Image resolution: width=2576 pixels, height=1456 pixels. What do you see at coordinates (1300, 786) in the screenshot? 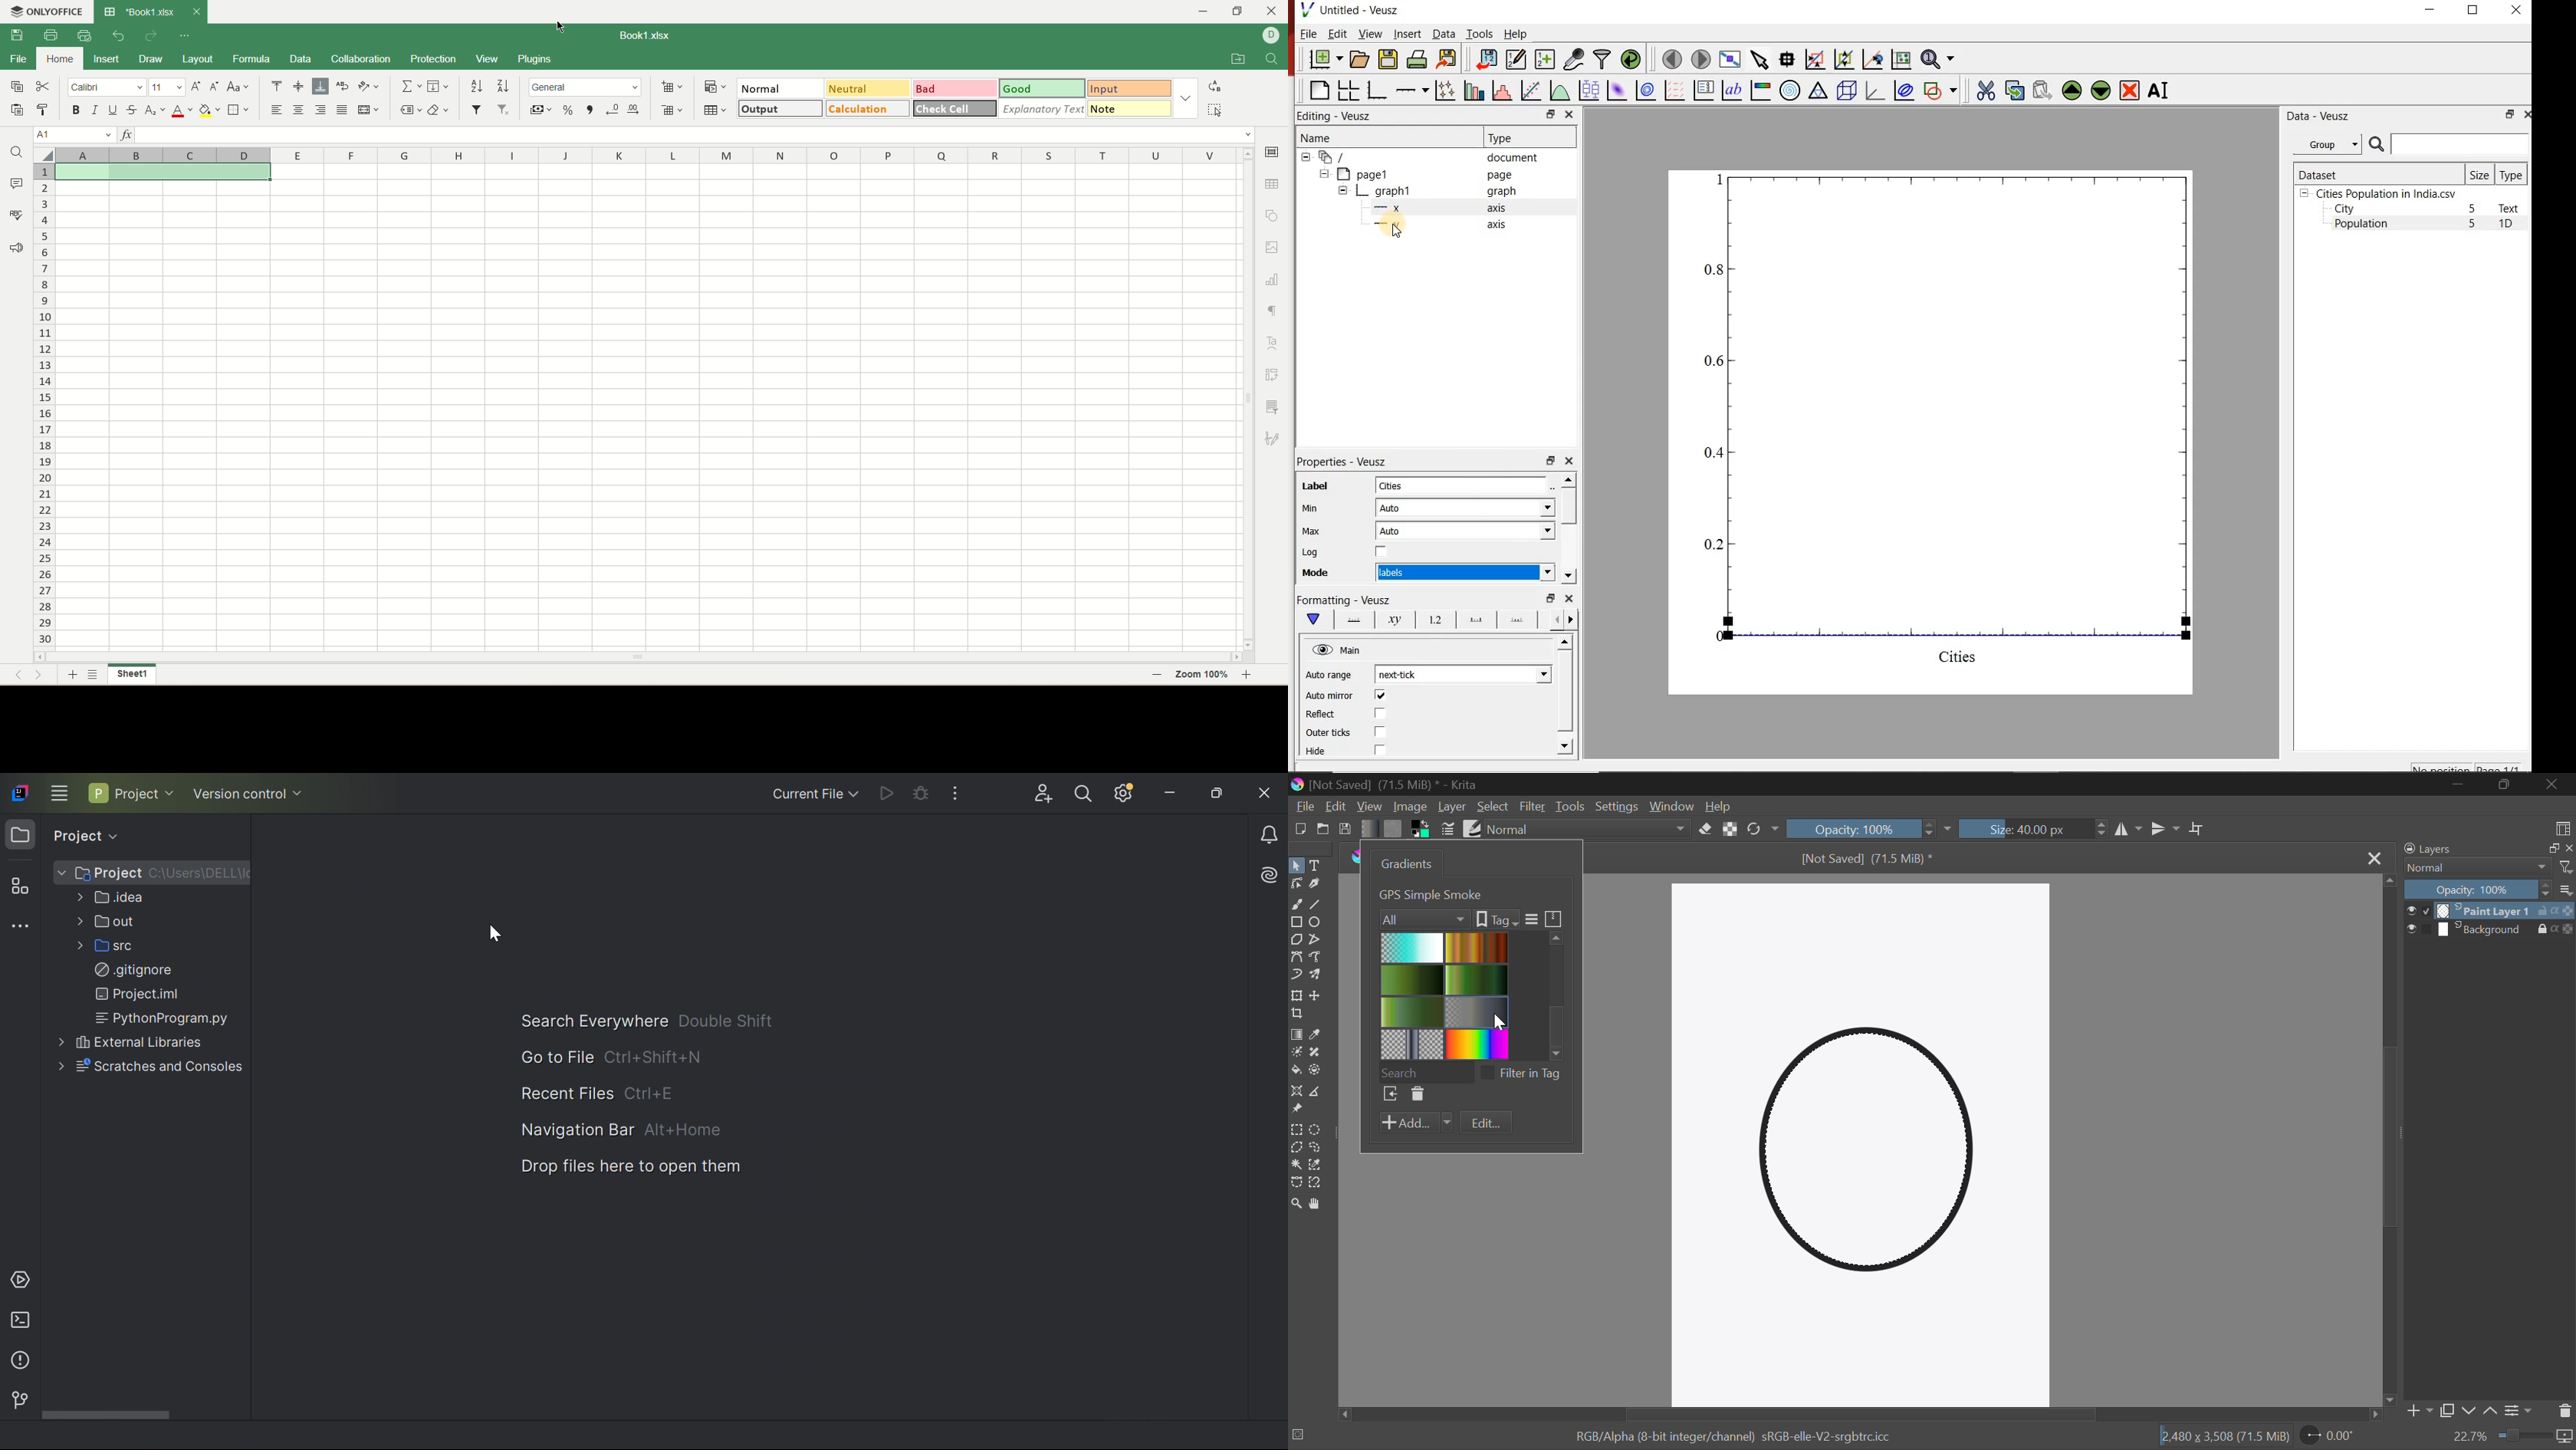
I see `logo` at bounding box center [1300, 786].